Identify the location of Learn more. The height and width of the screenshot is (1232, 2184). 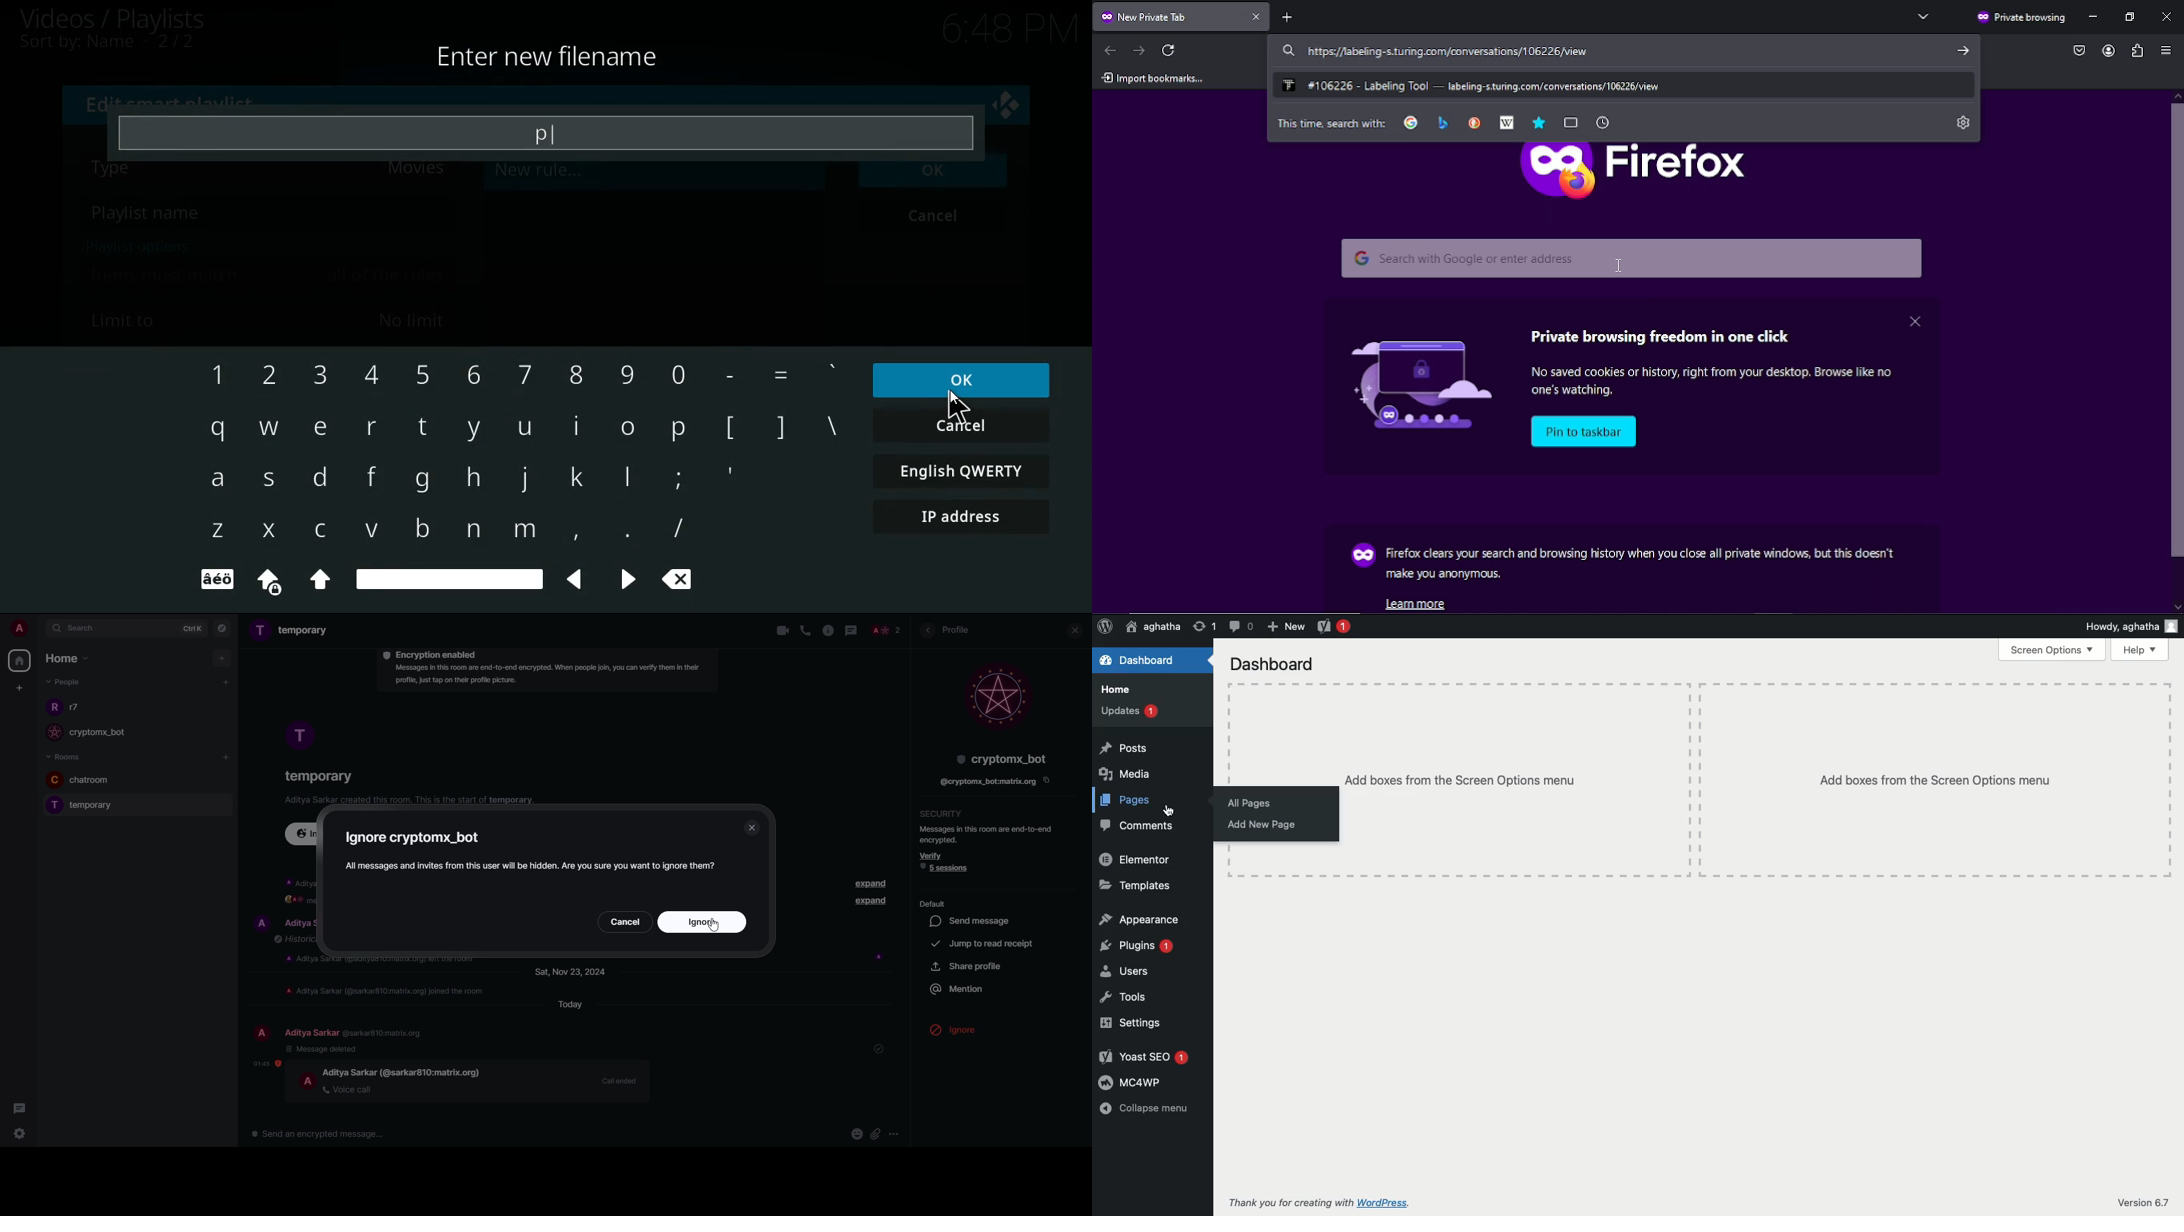
(1421, 603).